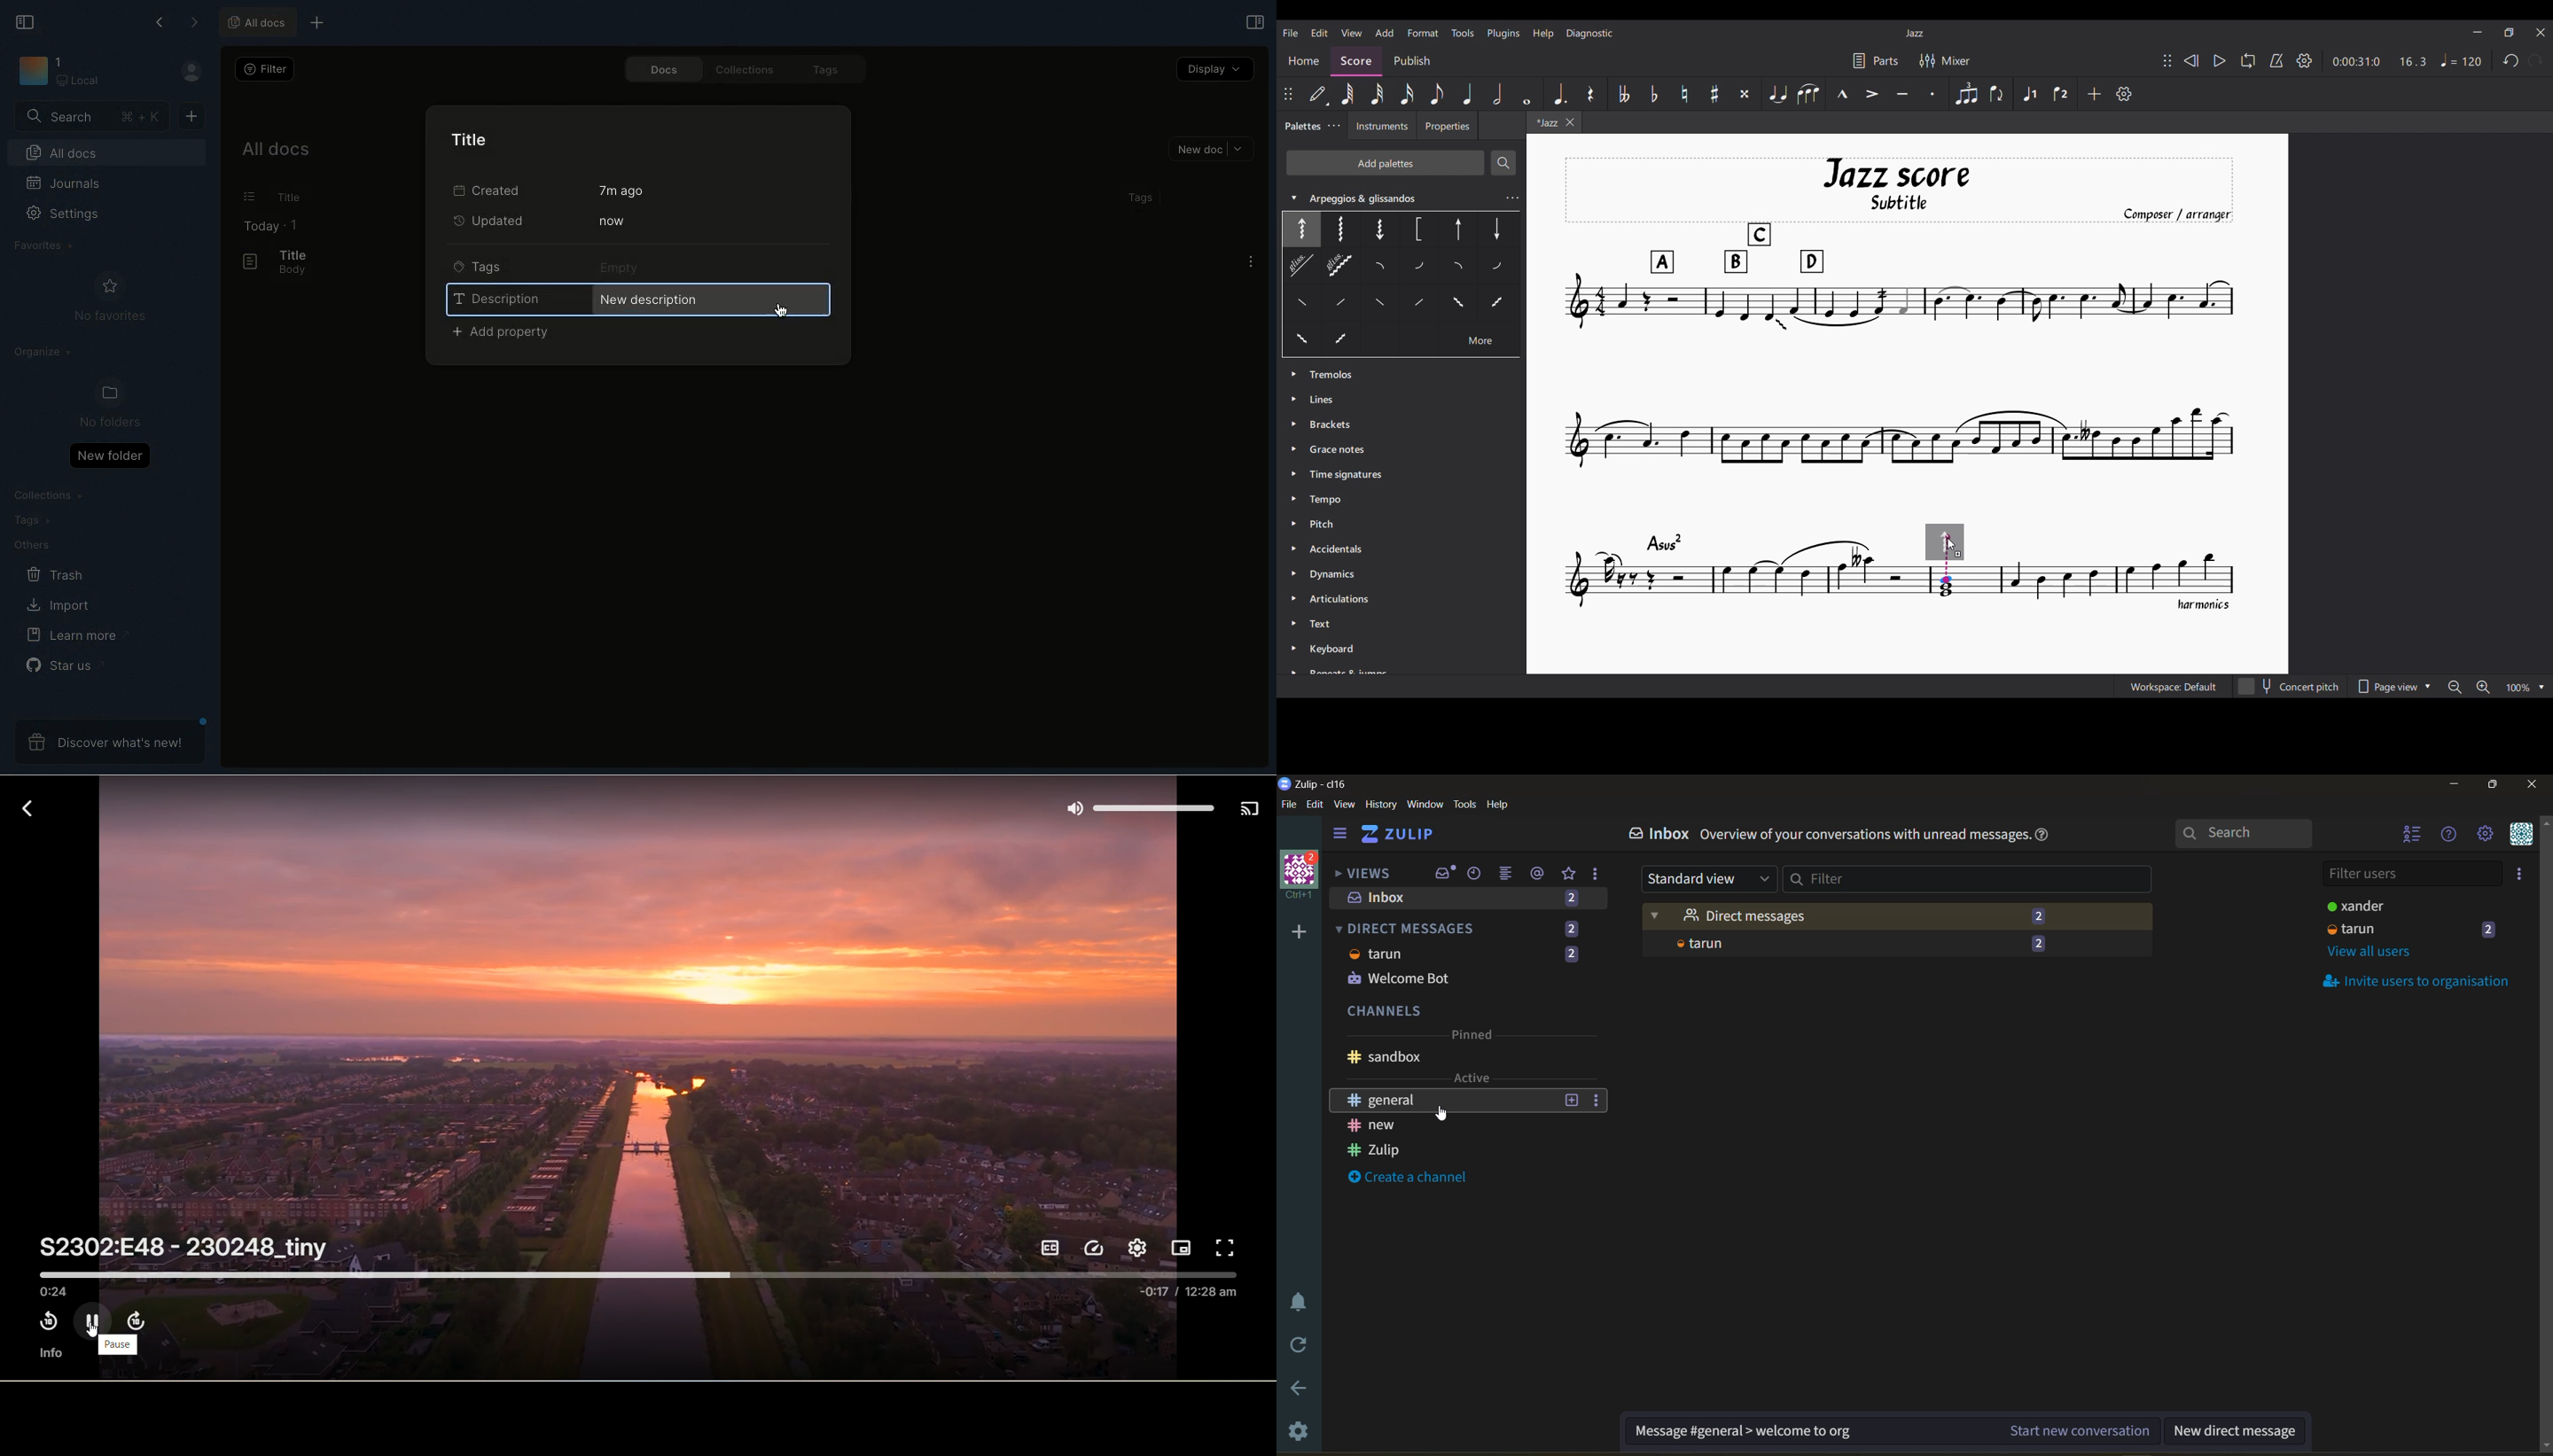  Describe the element at coordinates (2277, 60) in the screenshot. I see `Metronome` at that location.